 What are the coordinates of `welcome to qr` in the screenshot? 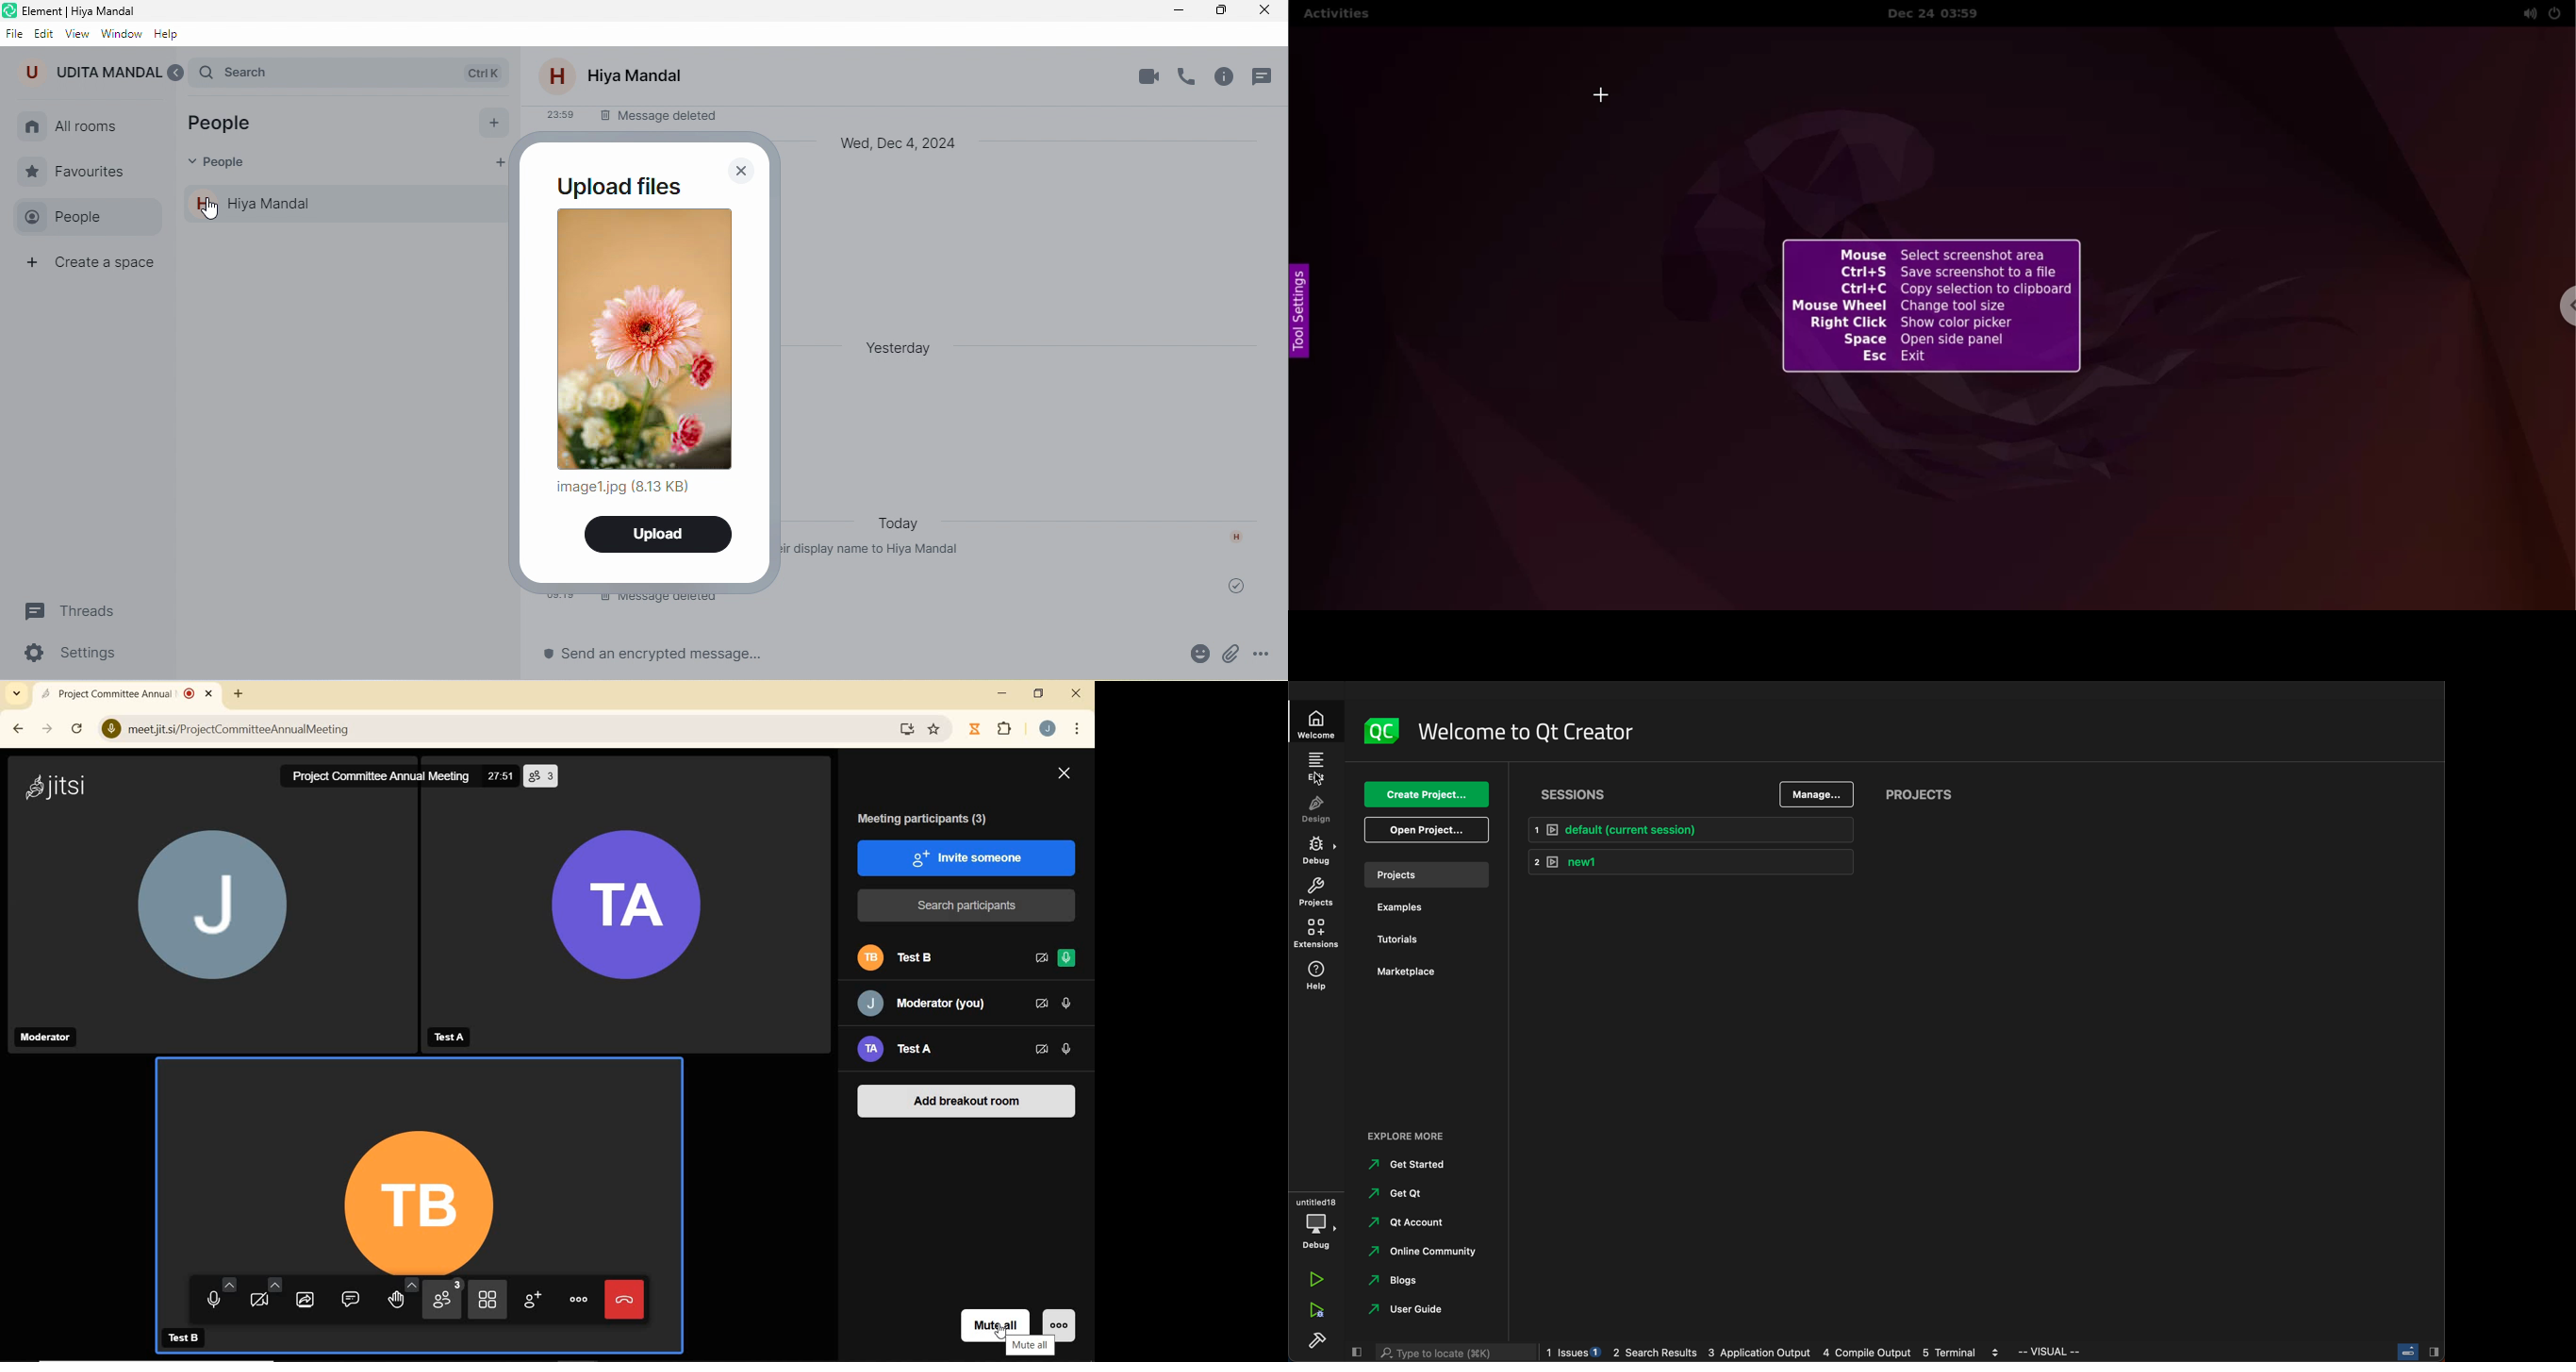 It's located at (1521, 730).